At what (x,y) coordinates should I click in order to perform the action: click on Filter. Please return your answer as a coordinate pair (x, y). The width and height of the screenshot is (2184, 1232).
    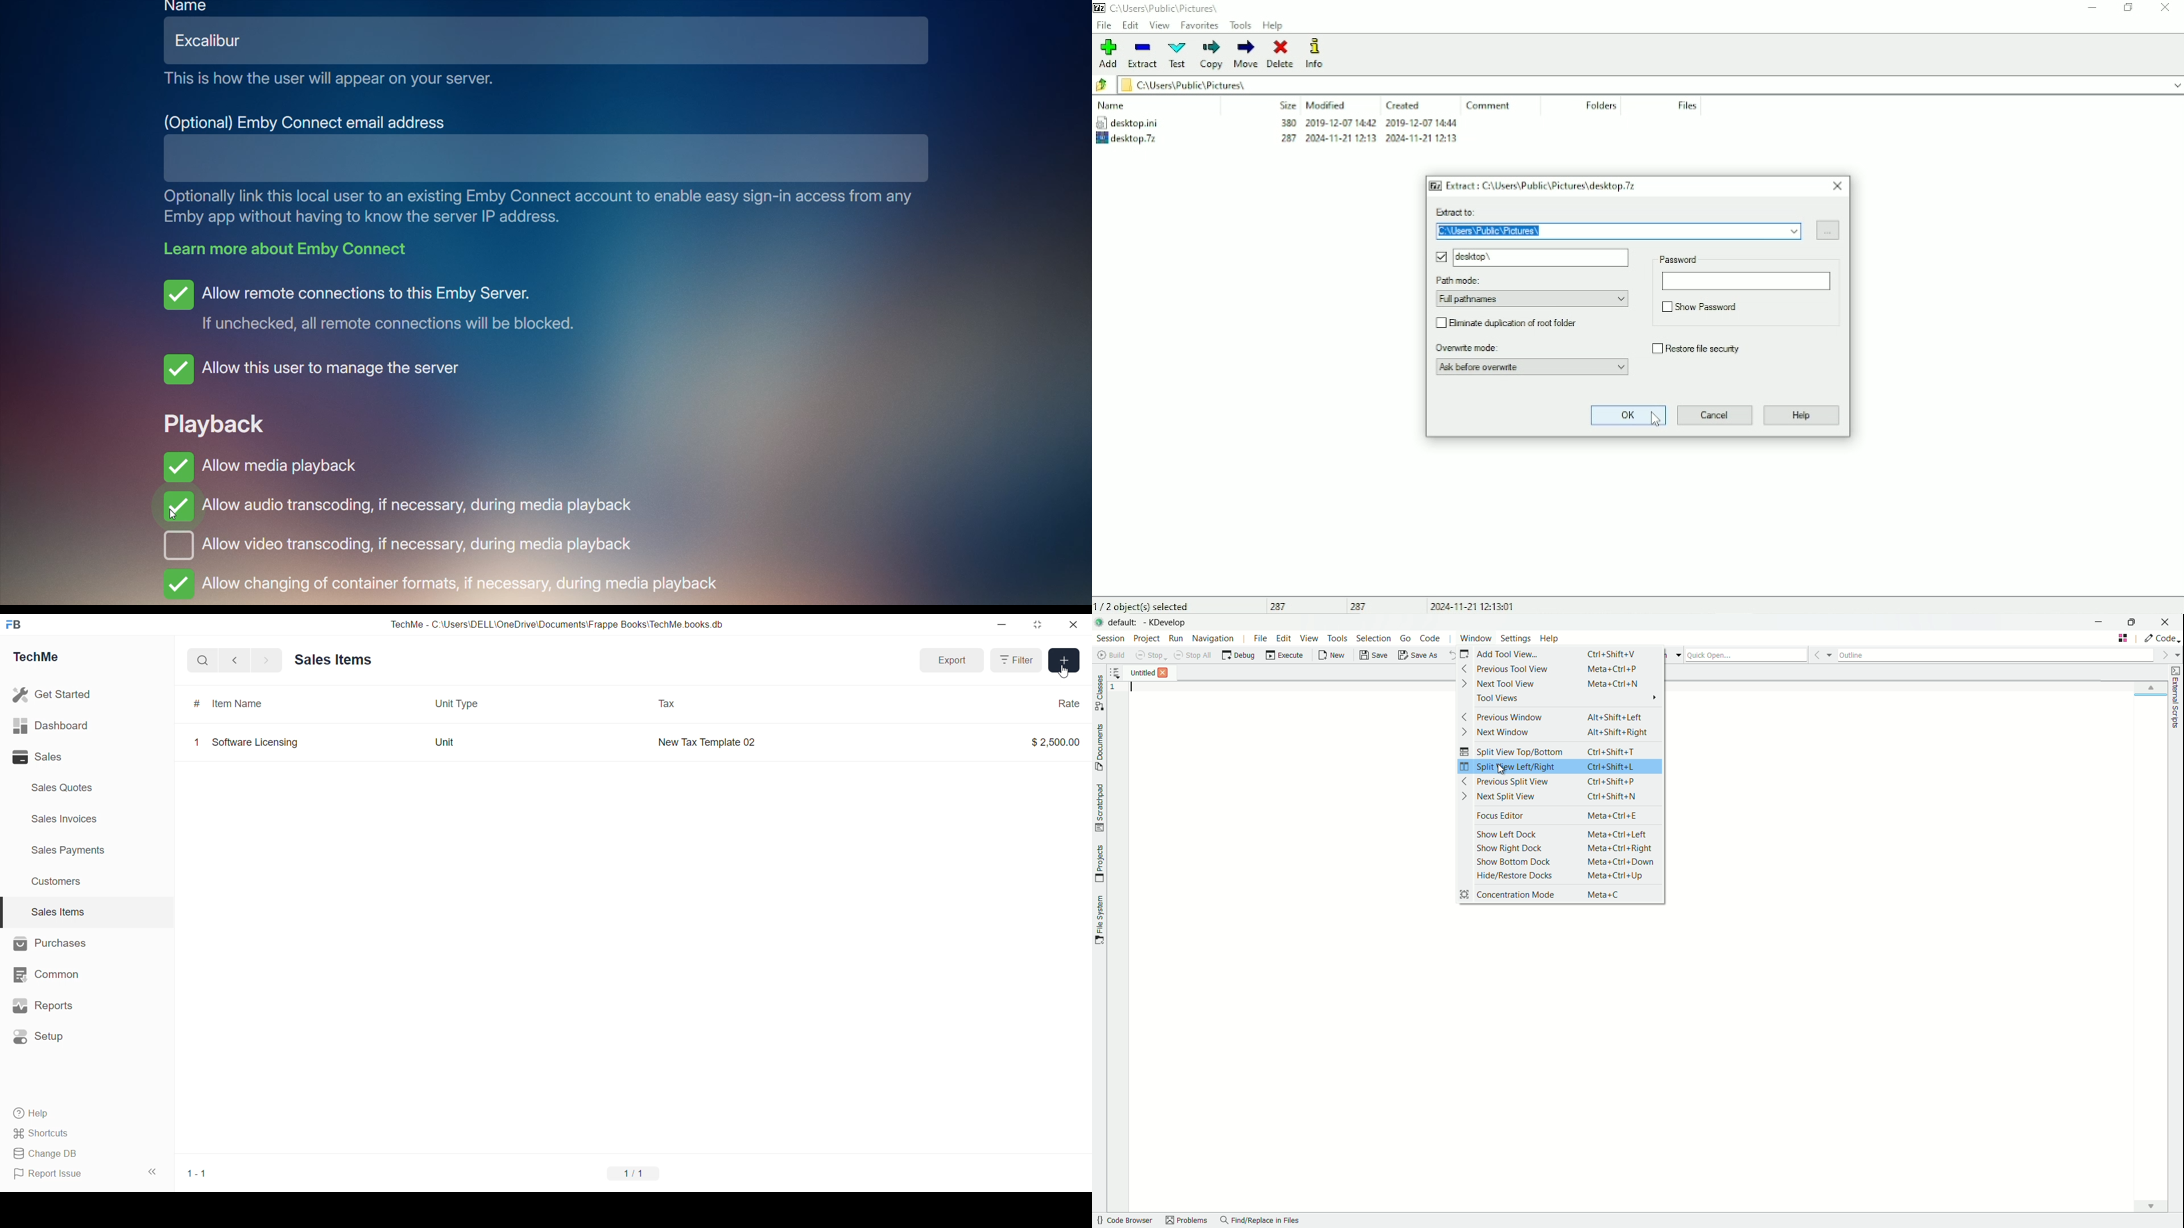
    Looking at the image, I should click on (1018, 660).